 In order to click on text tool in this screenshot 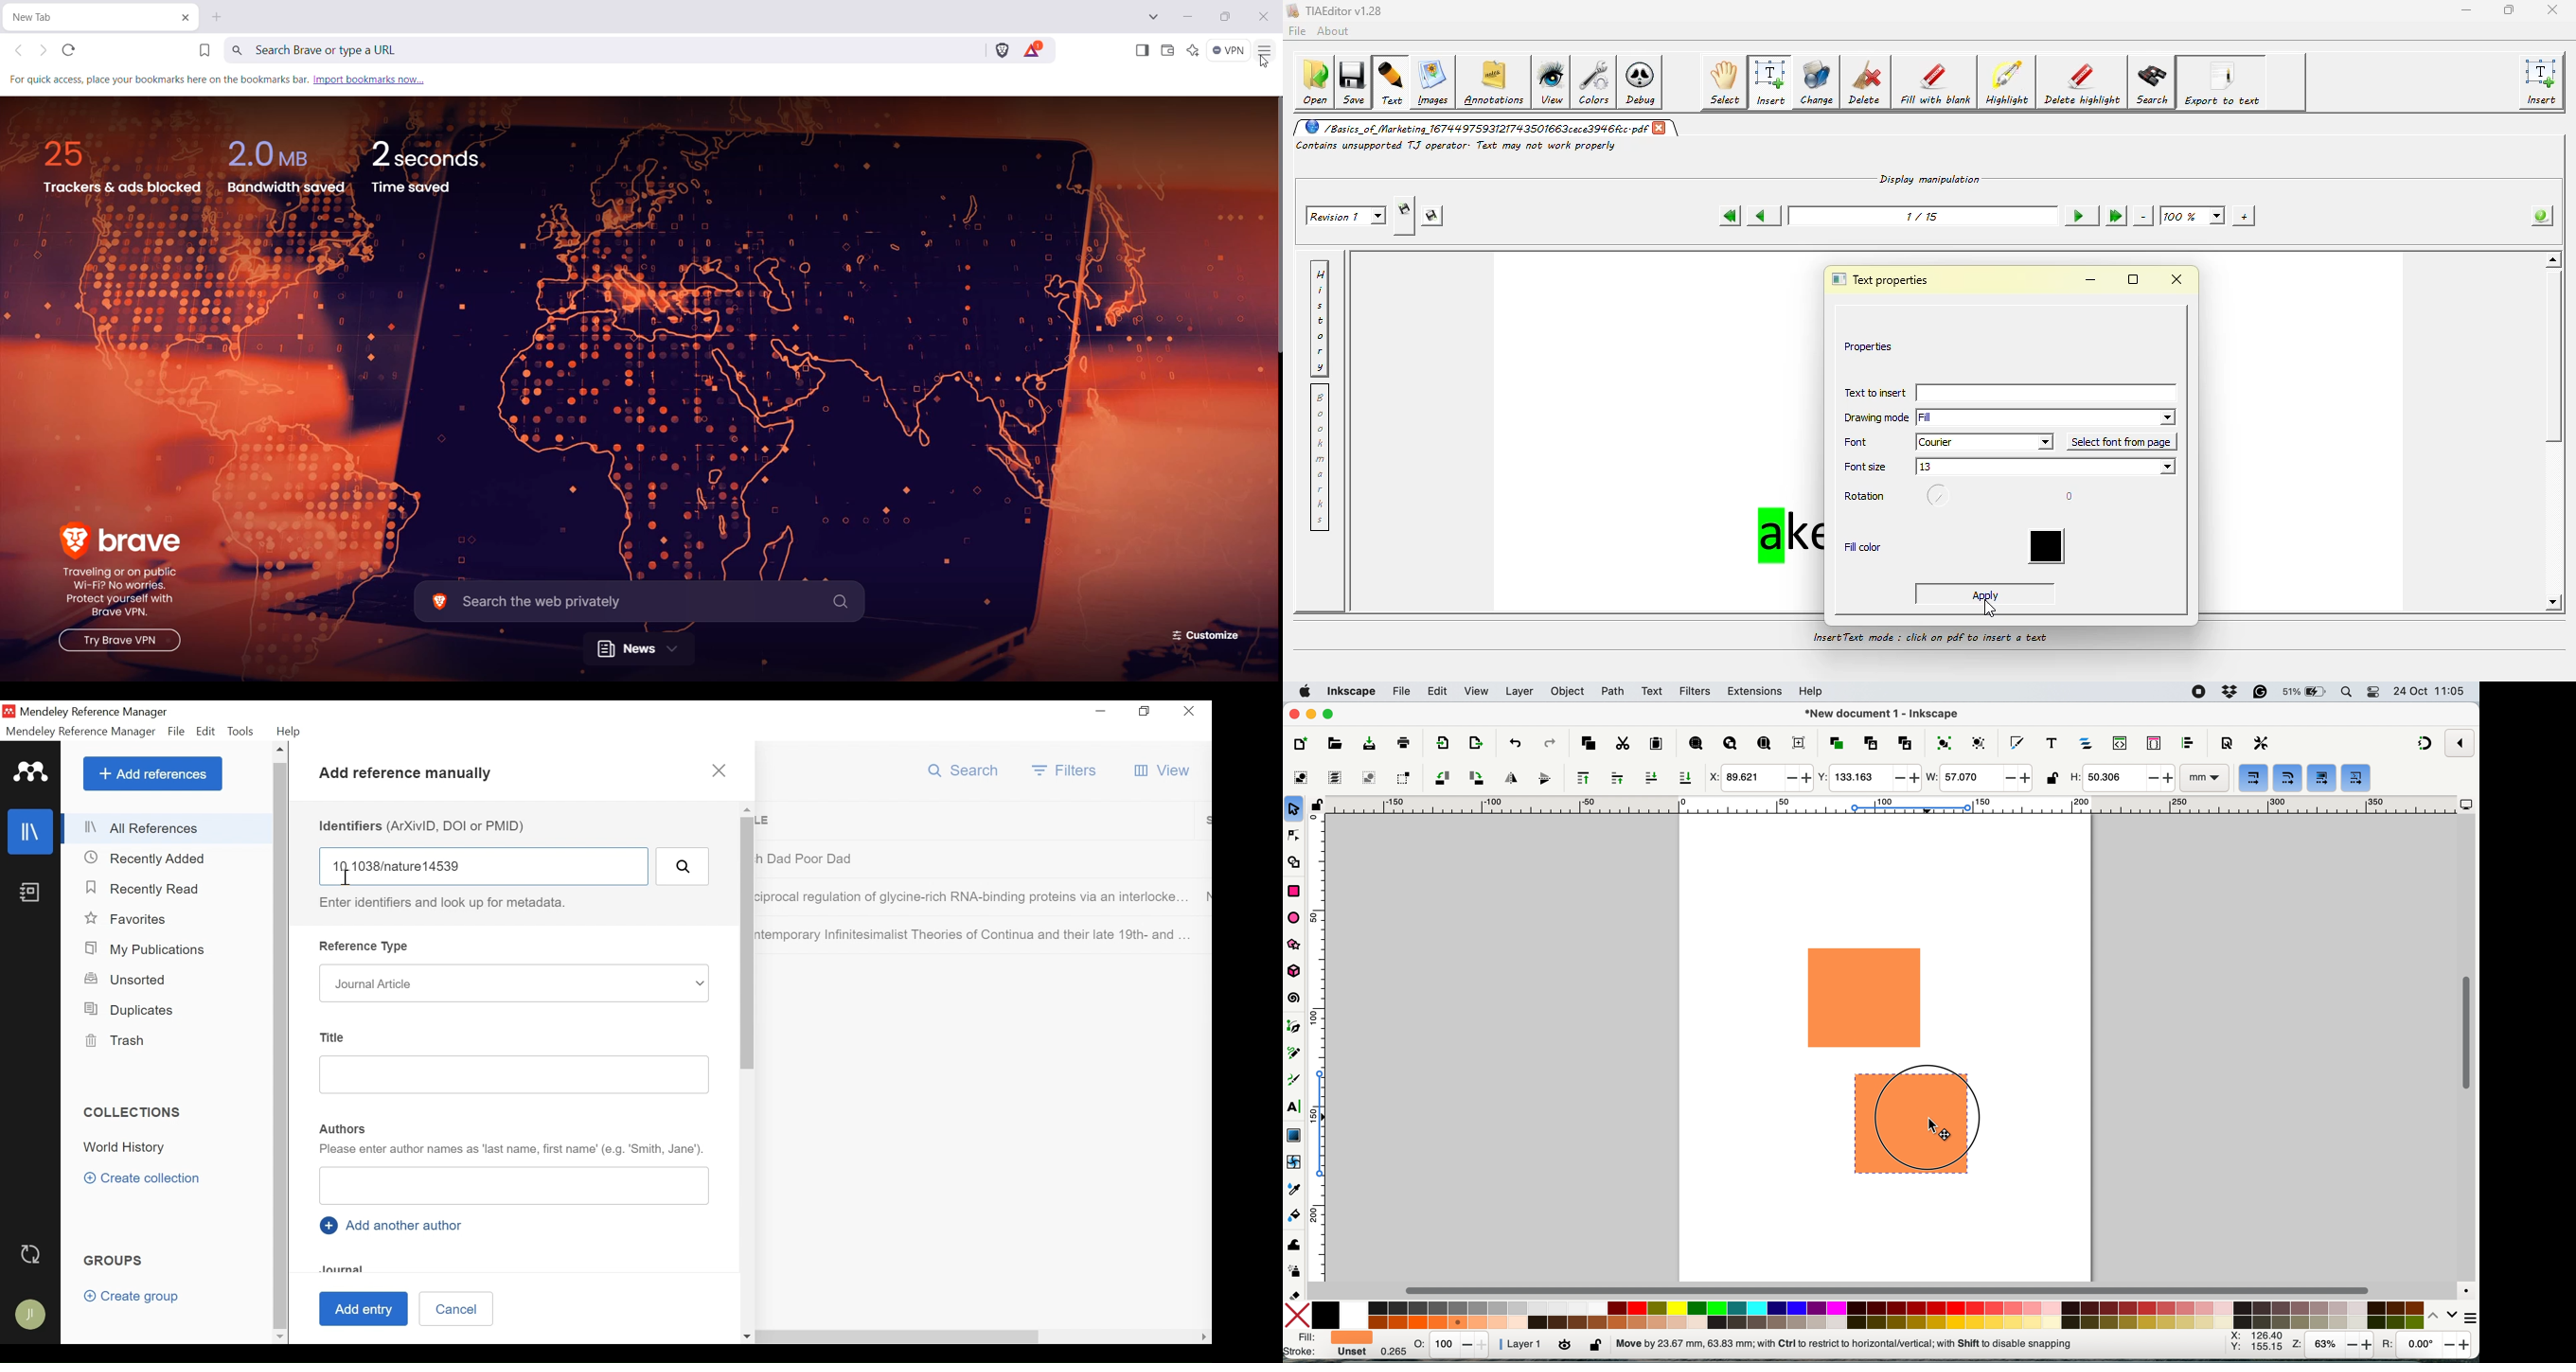, I will do `click(1294, 1107)`.